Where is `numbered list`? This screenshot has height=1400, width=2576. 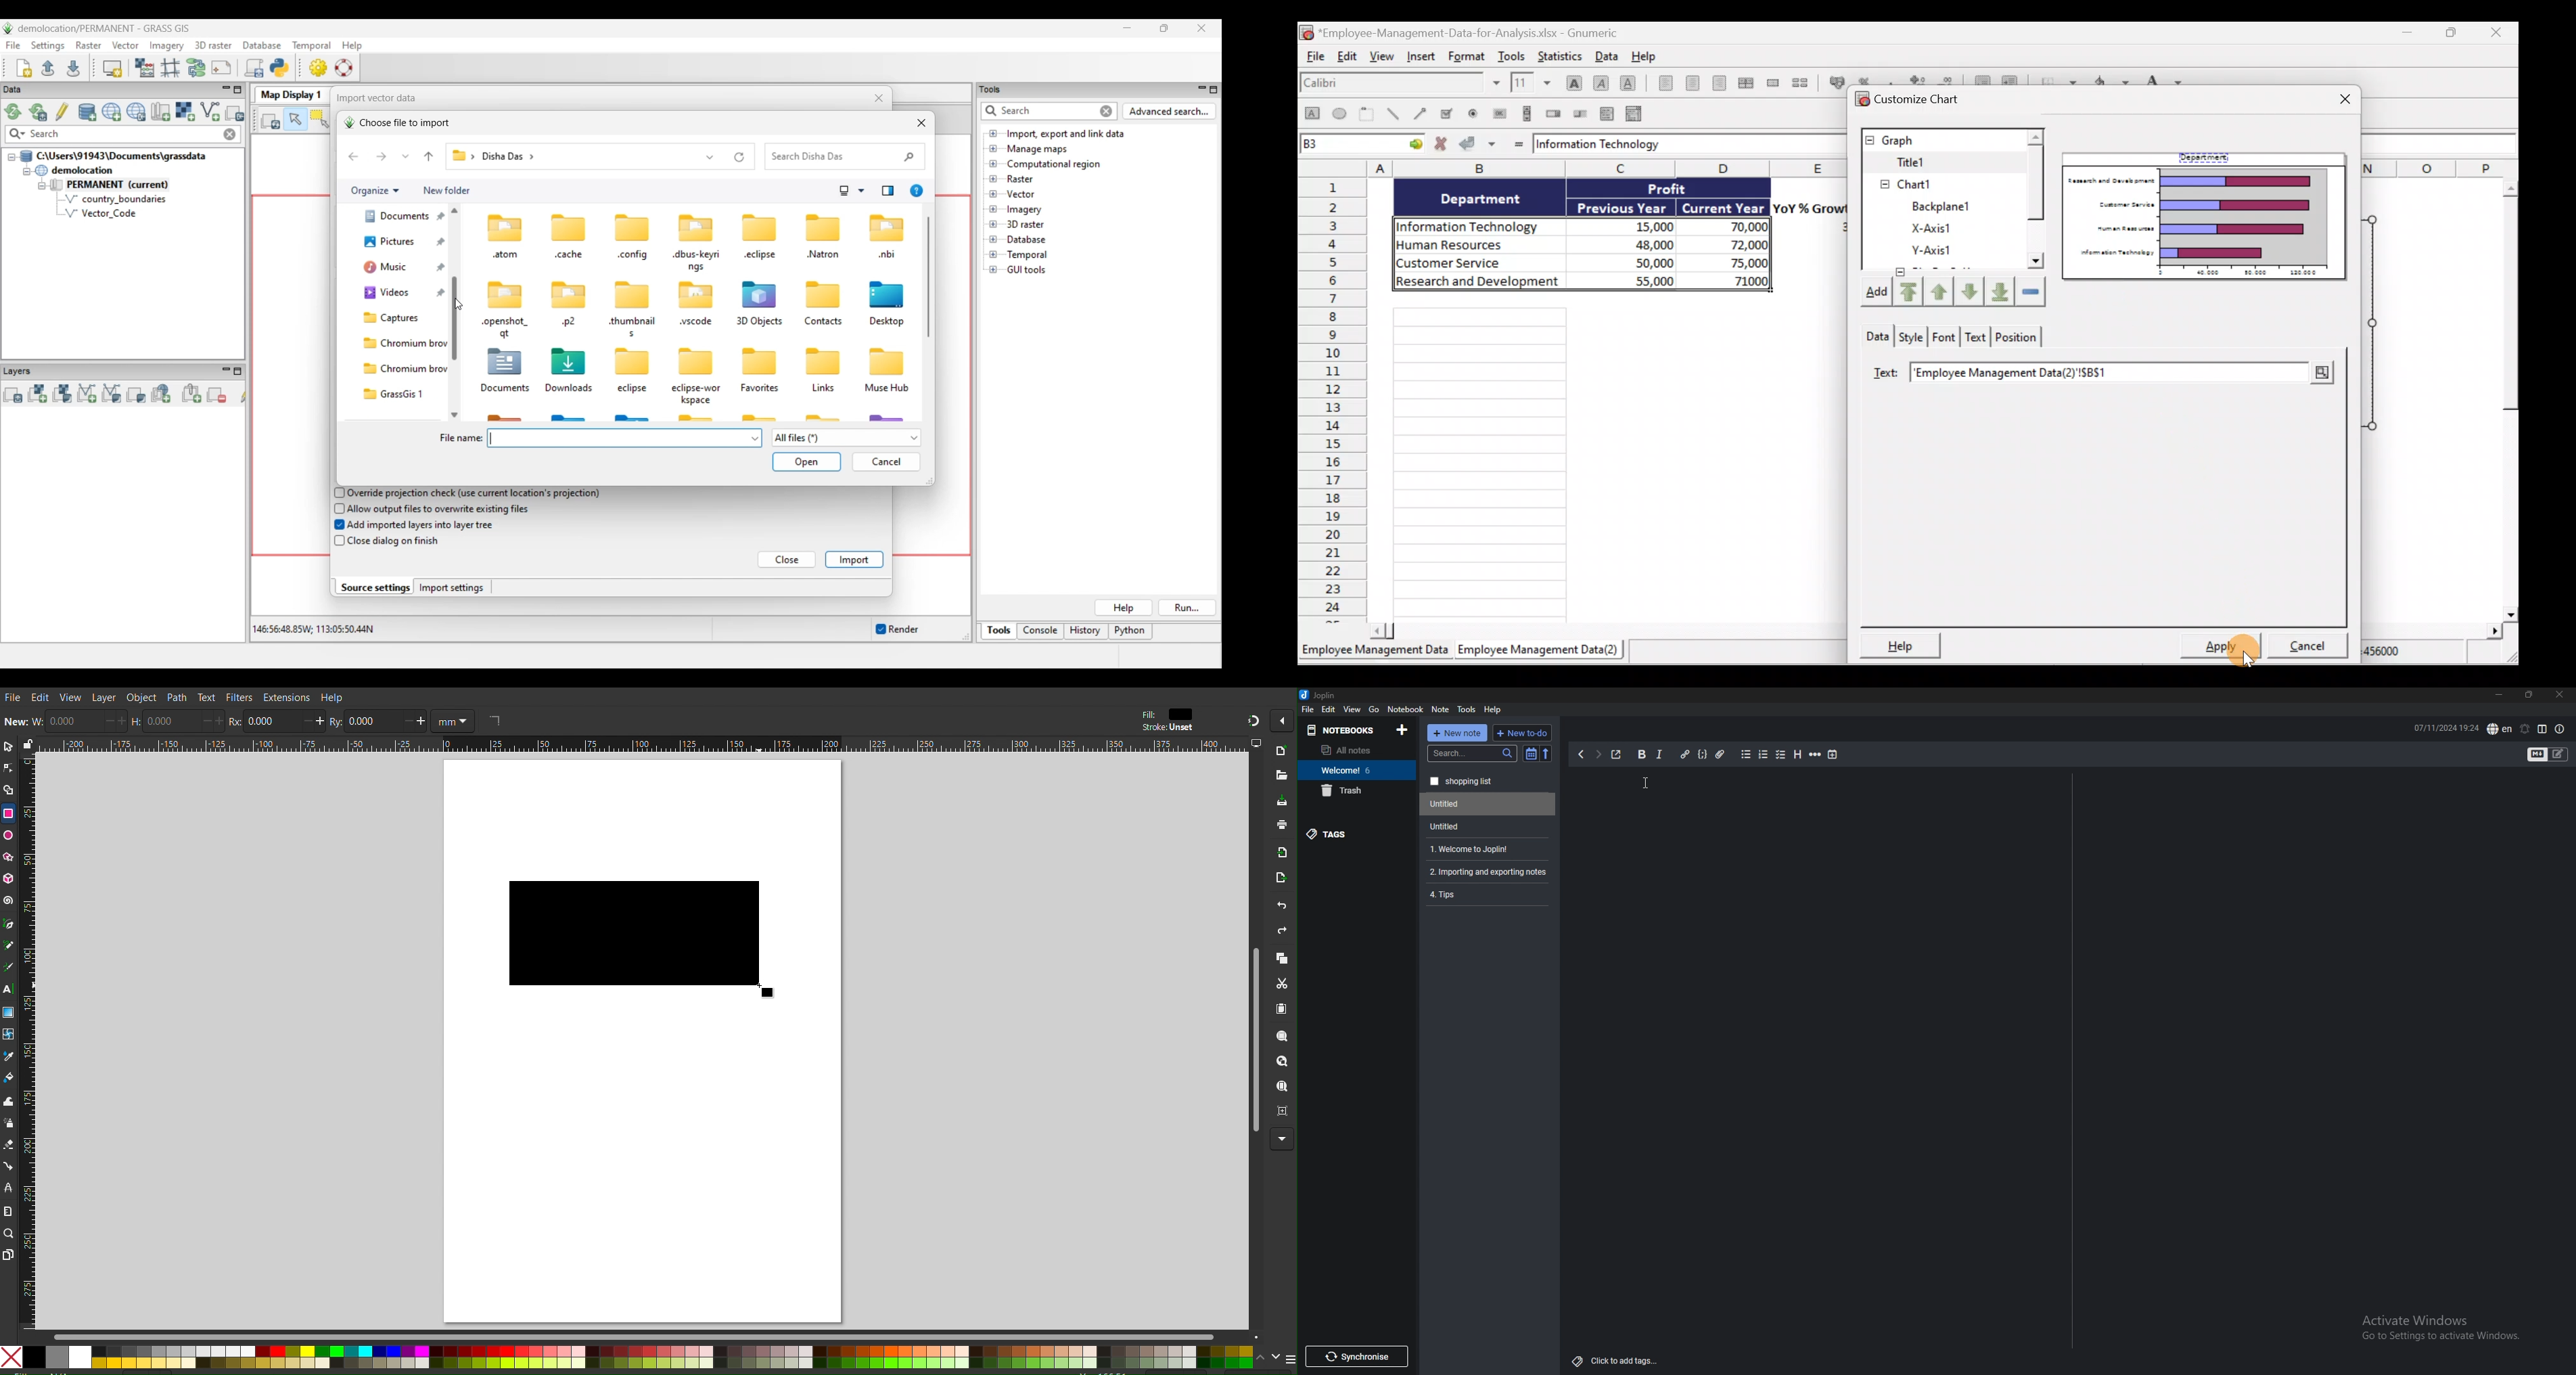
numbered list is located at coordinates (1762, 755).